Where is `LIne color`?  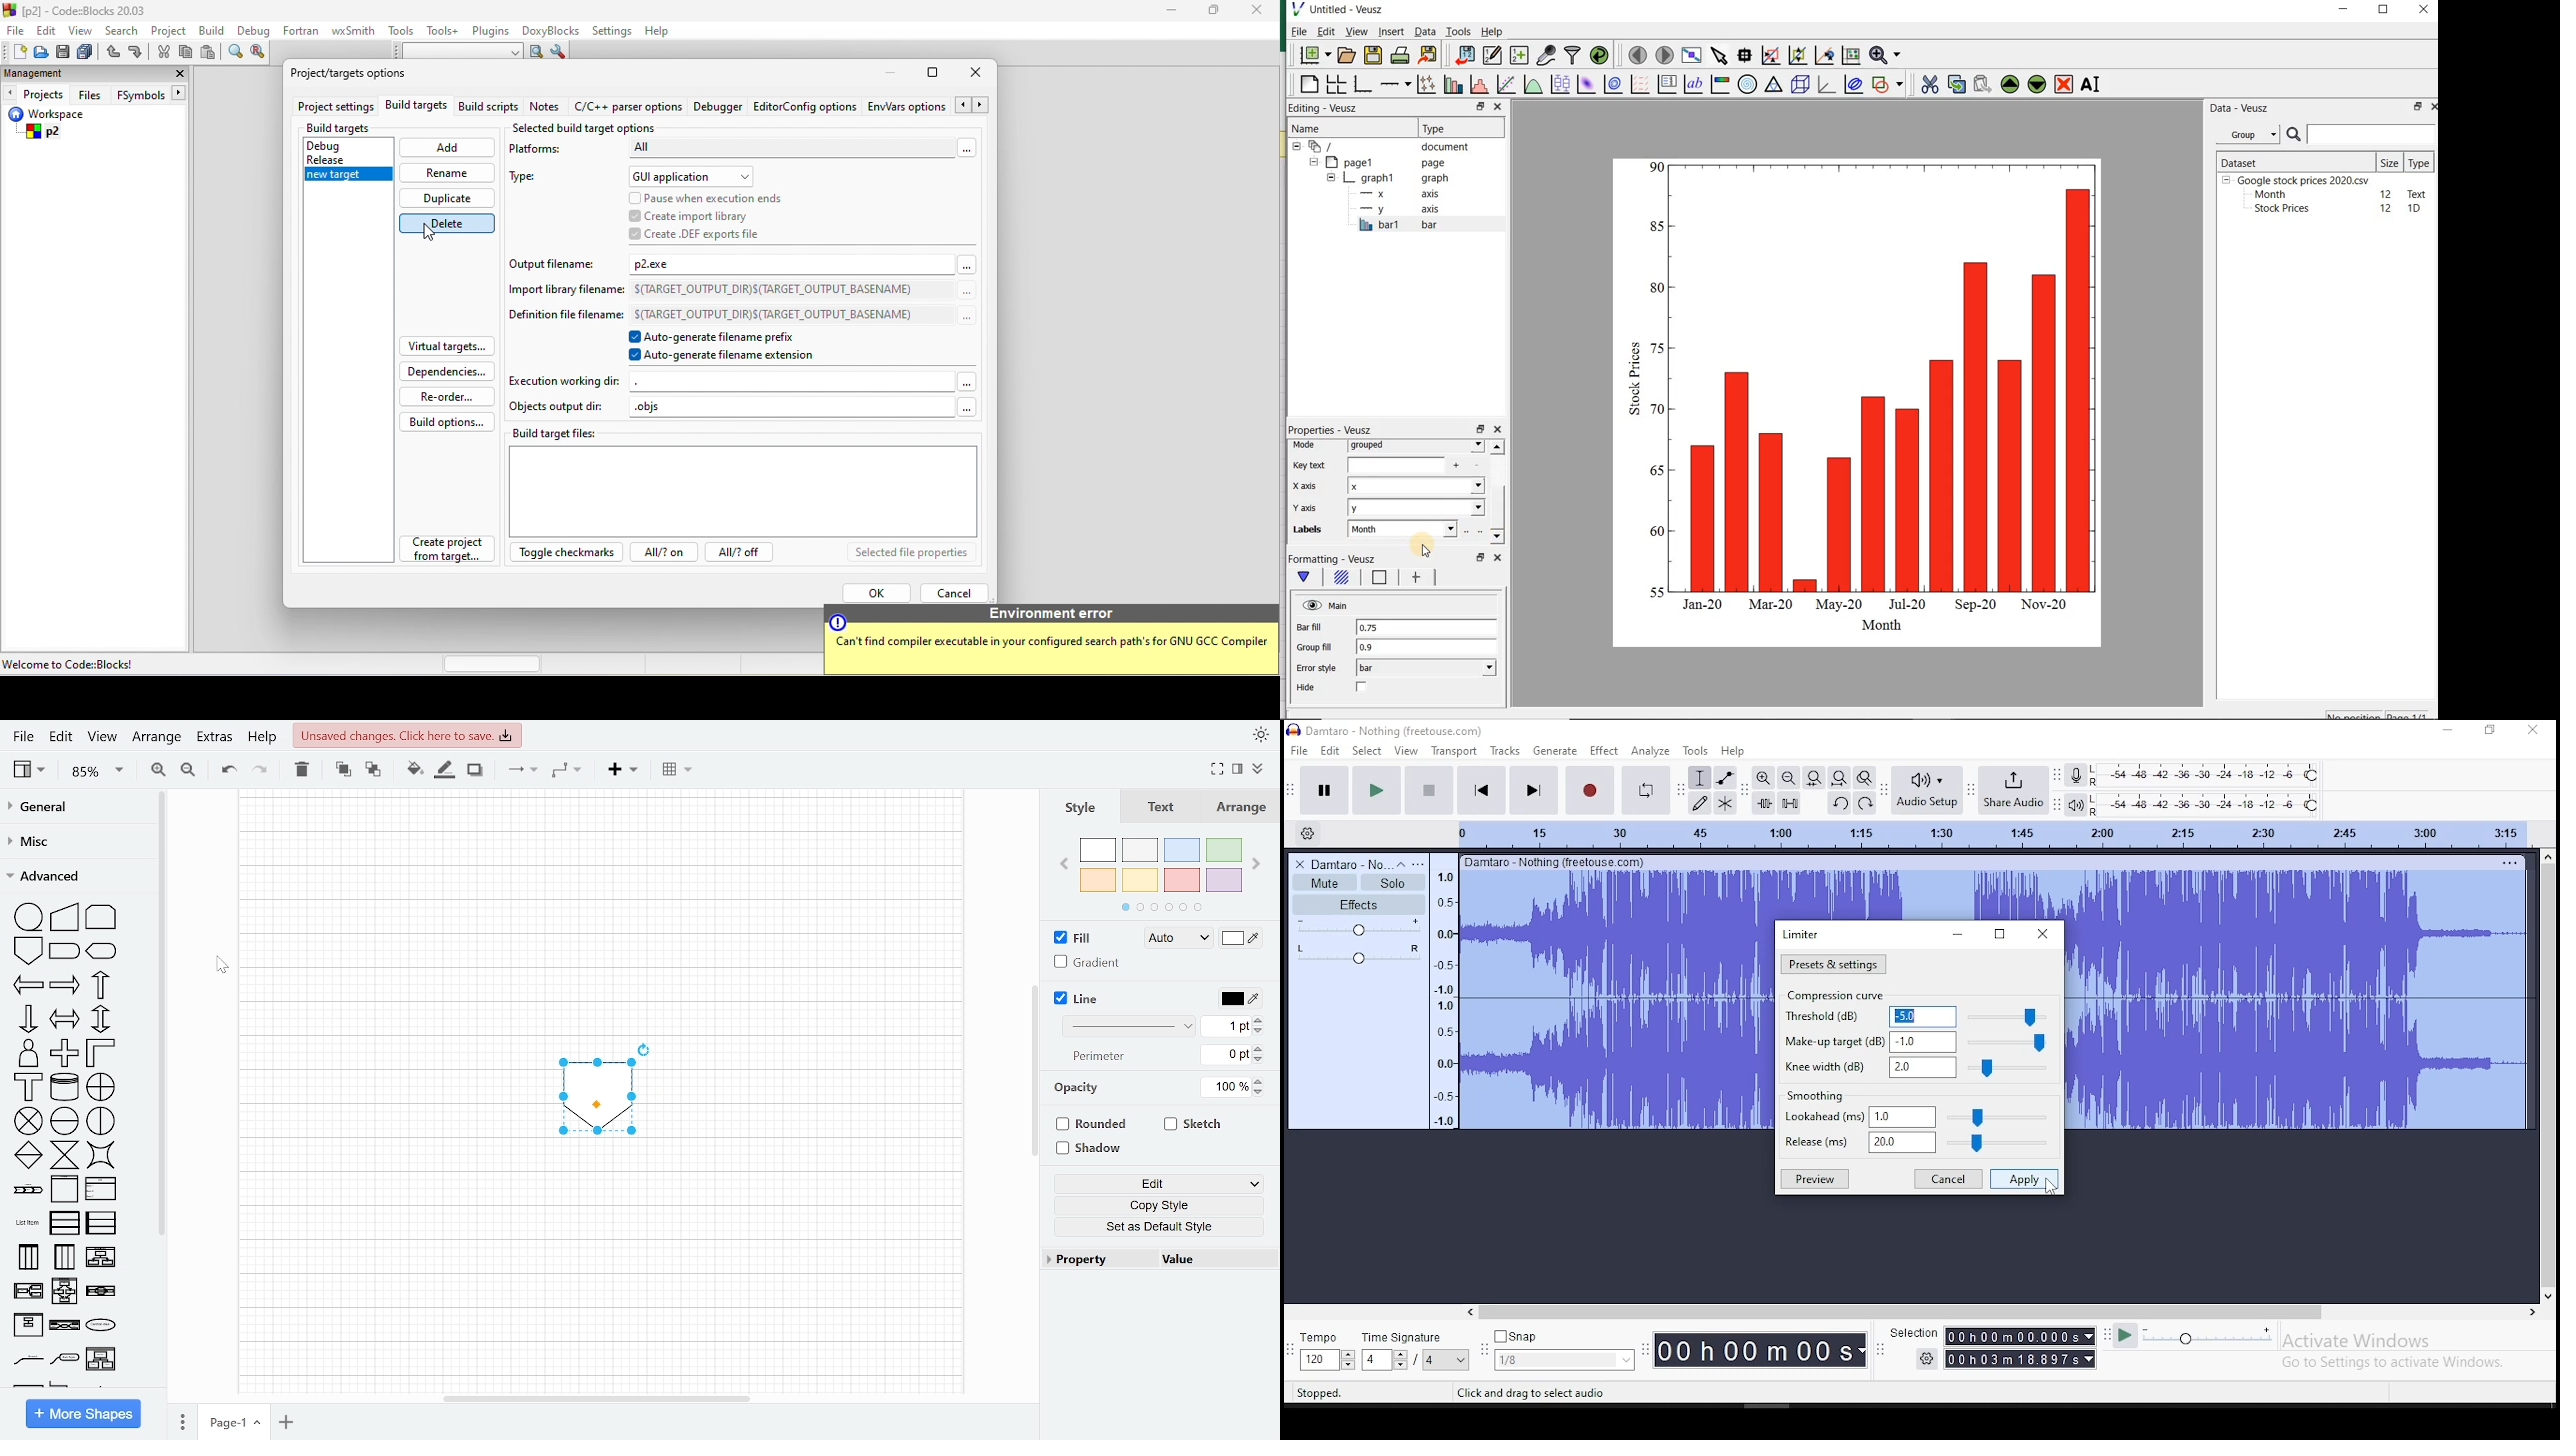
LIne color is located at coordinates (1238, 998).